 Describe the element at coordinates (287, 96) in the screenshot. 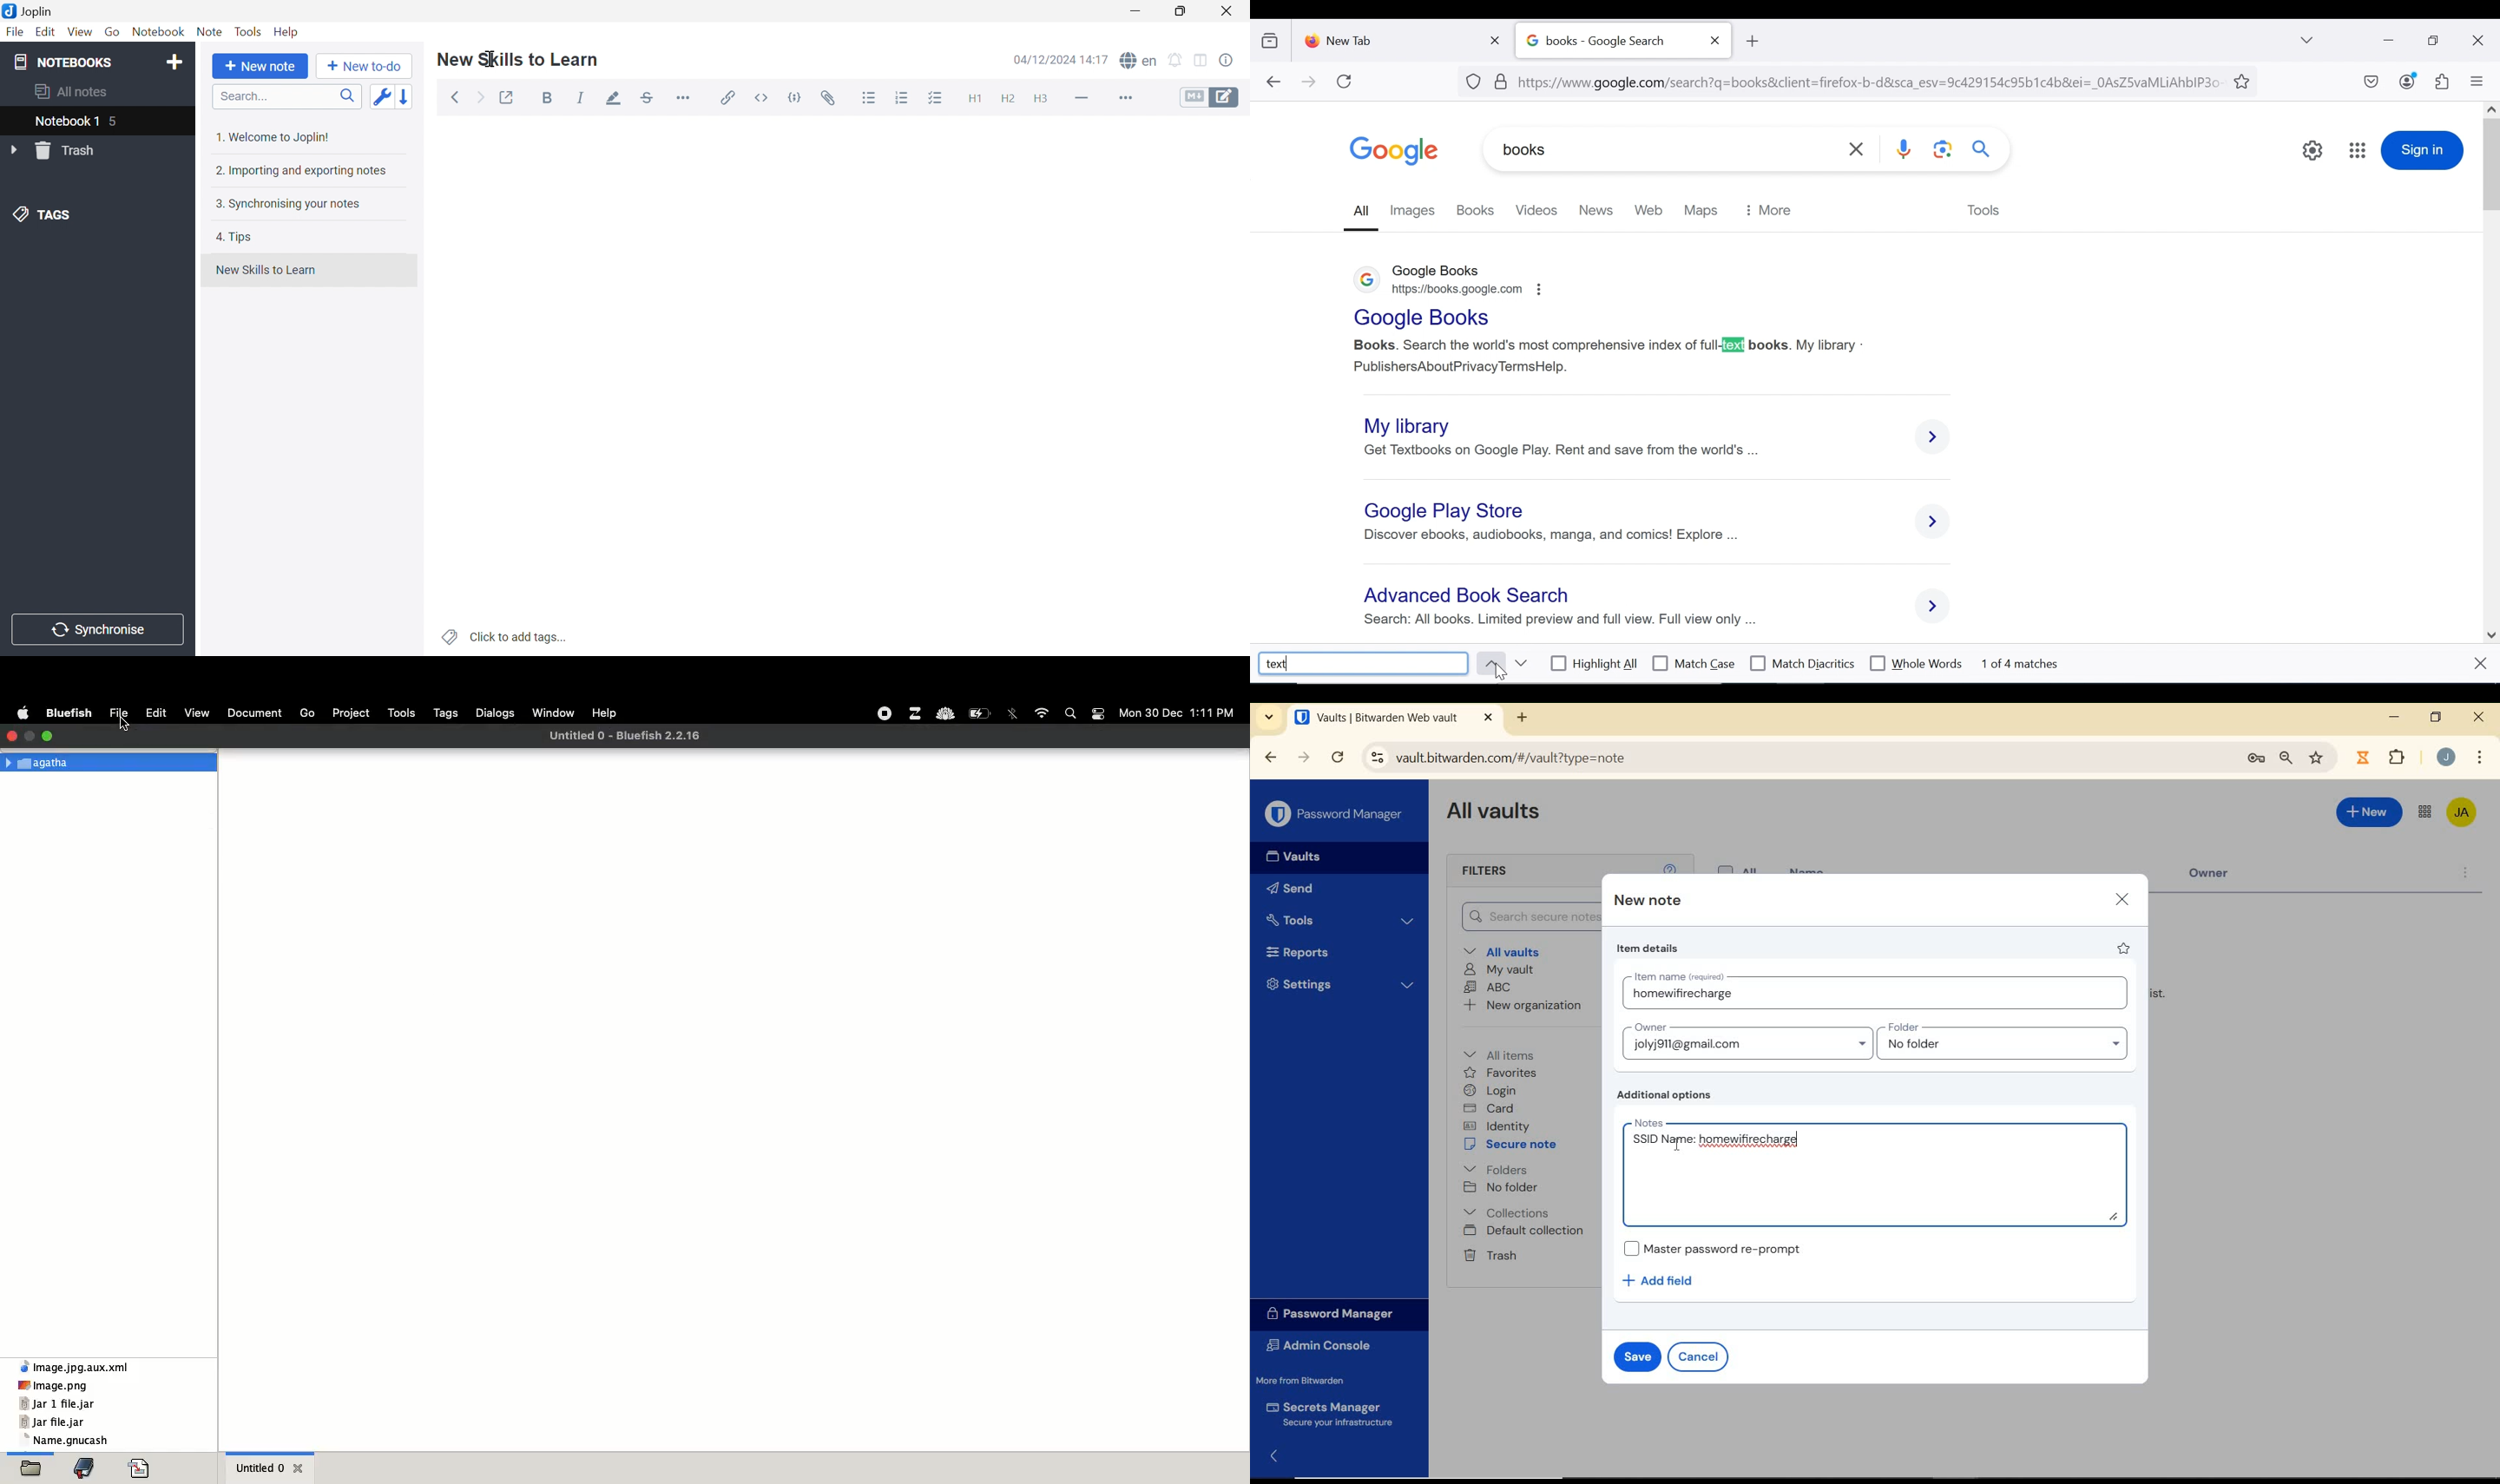

I see `Search...` at that location.